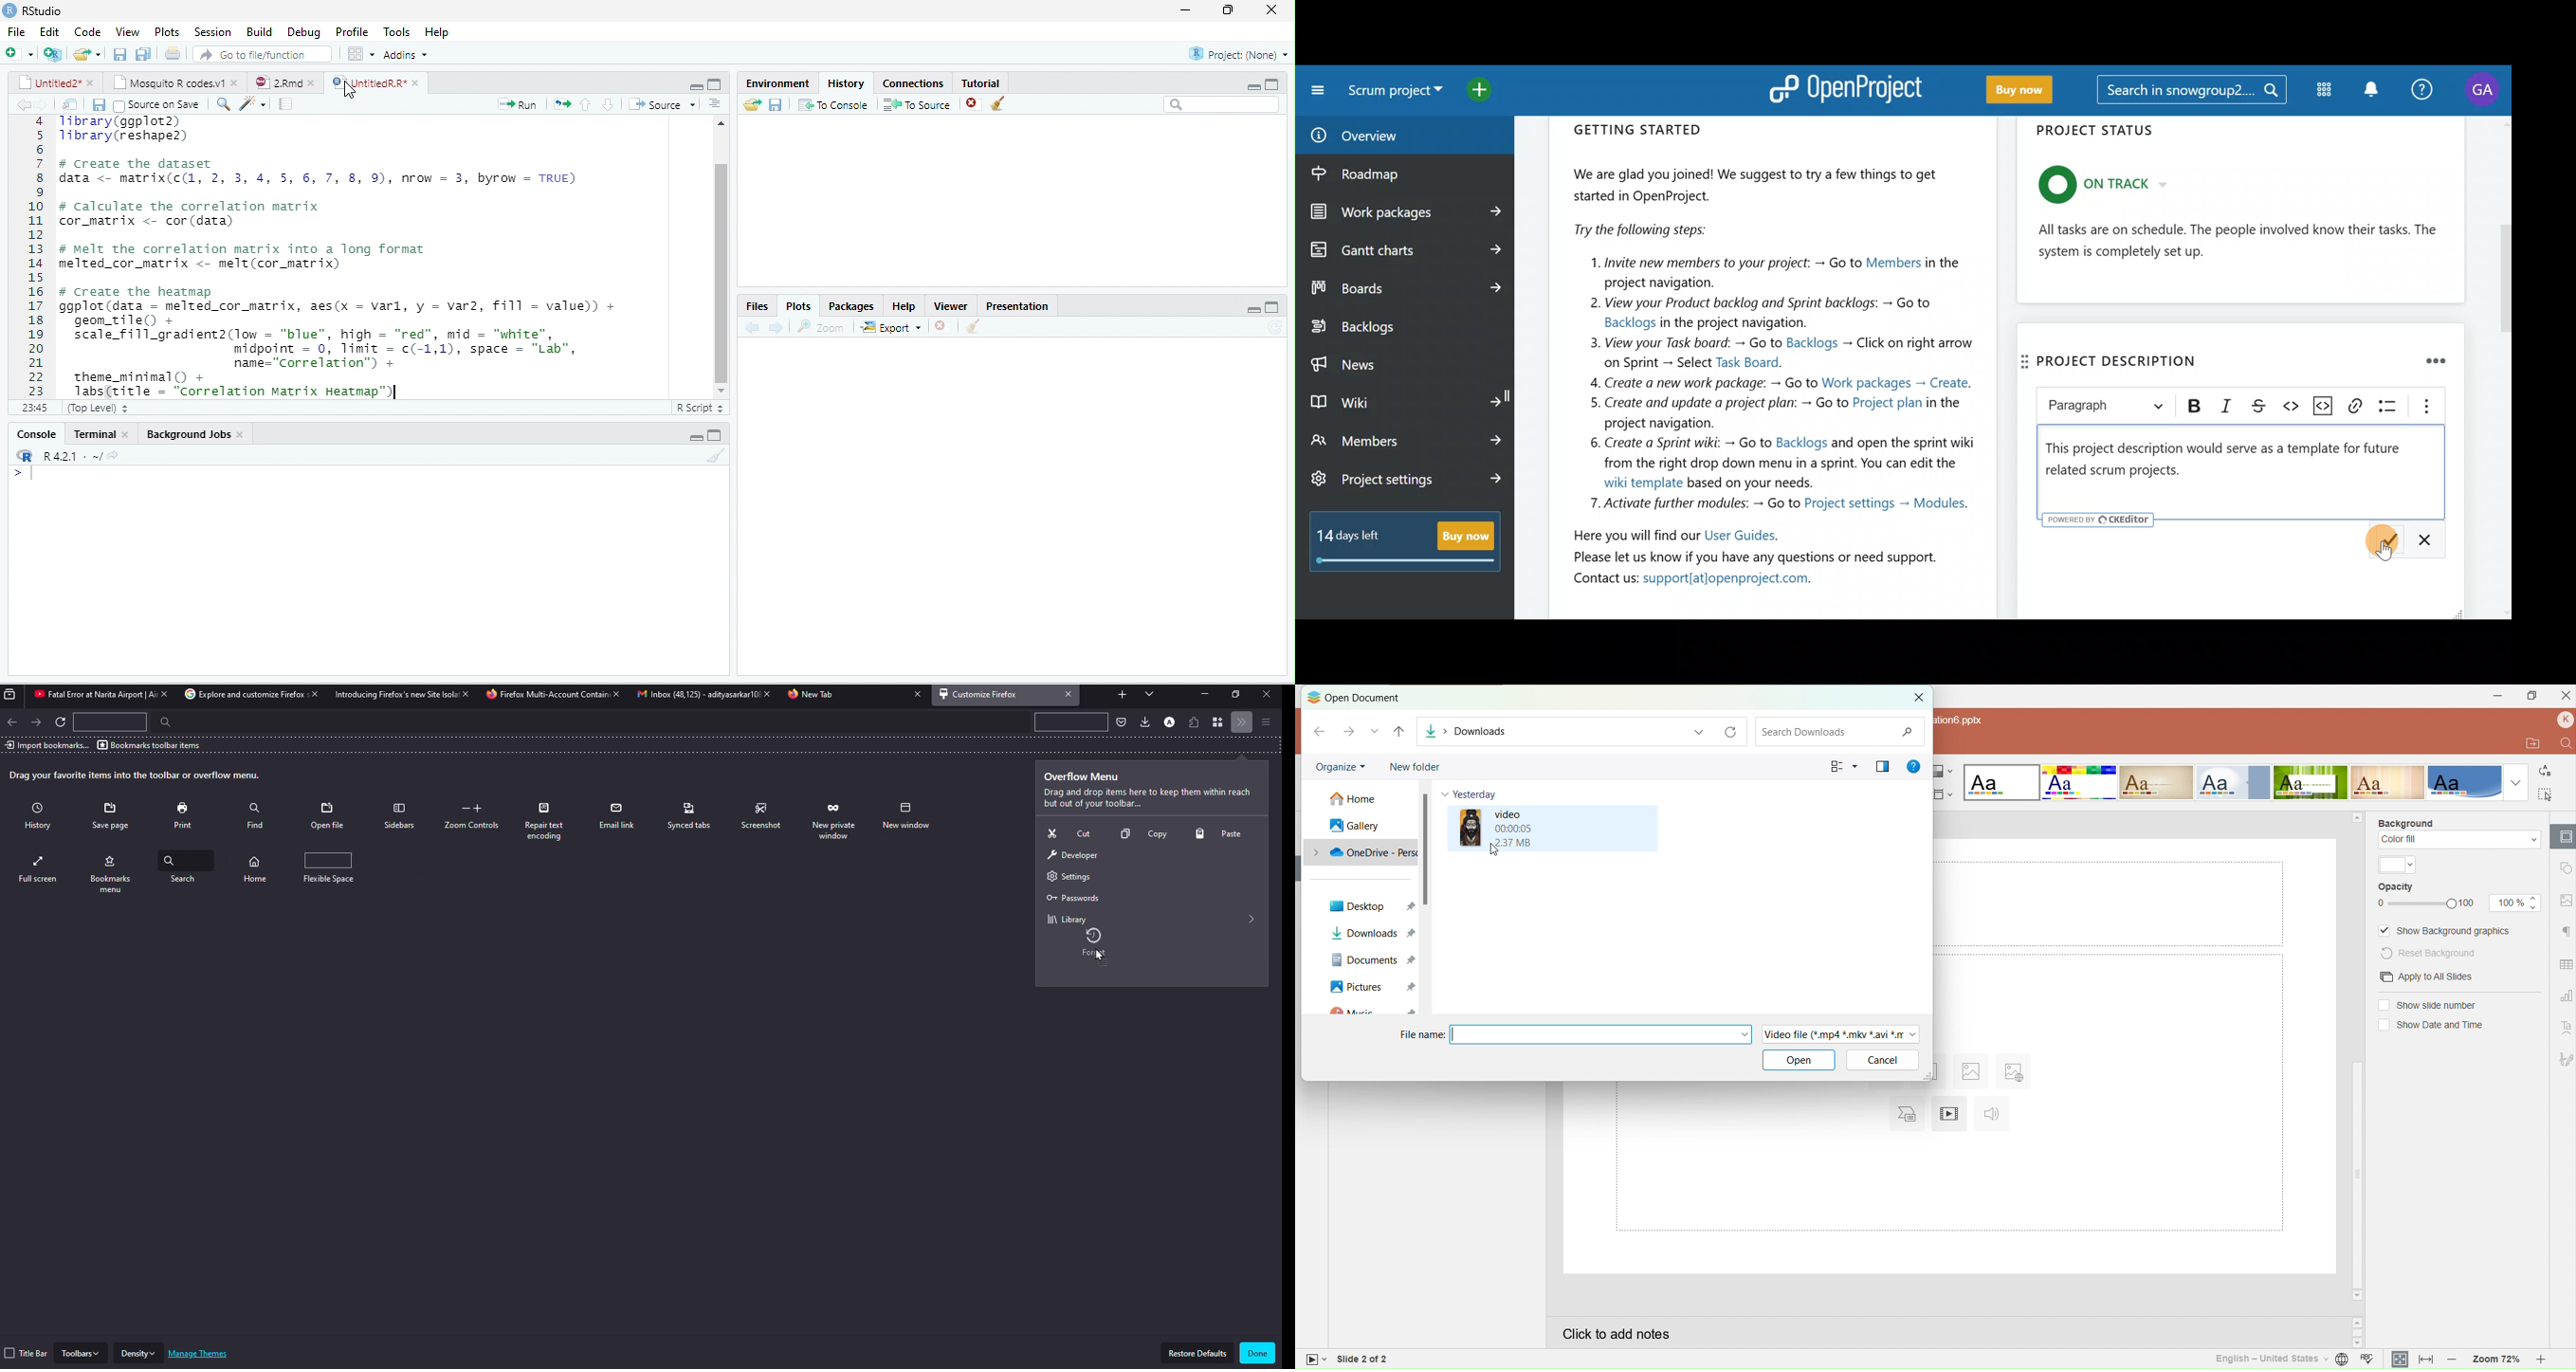 The image size is (2576, 1372). I want to click on Forward, so click(1347, 731).